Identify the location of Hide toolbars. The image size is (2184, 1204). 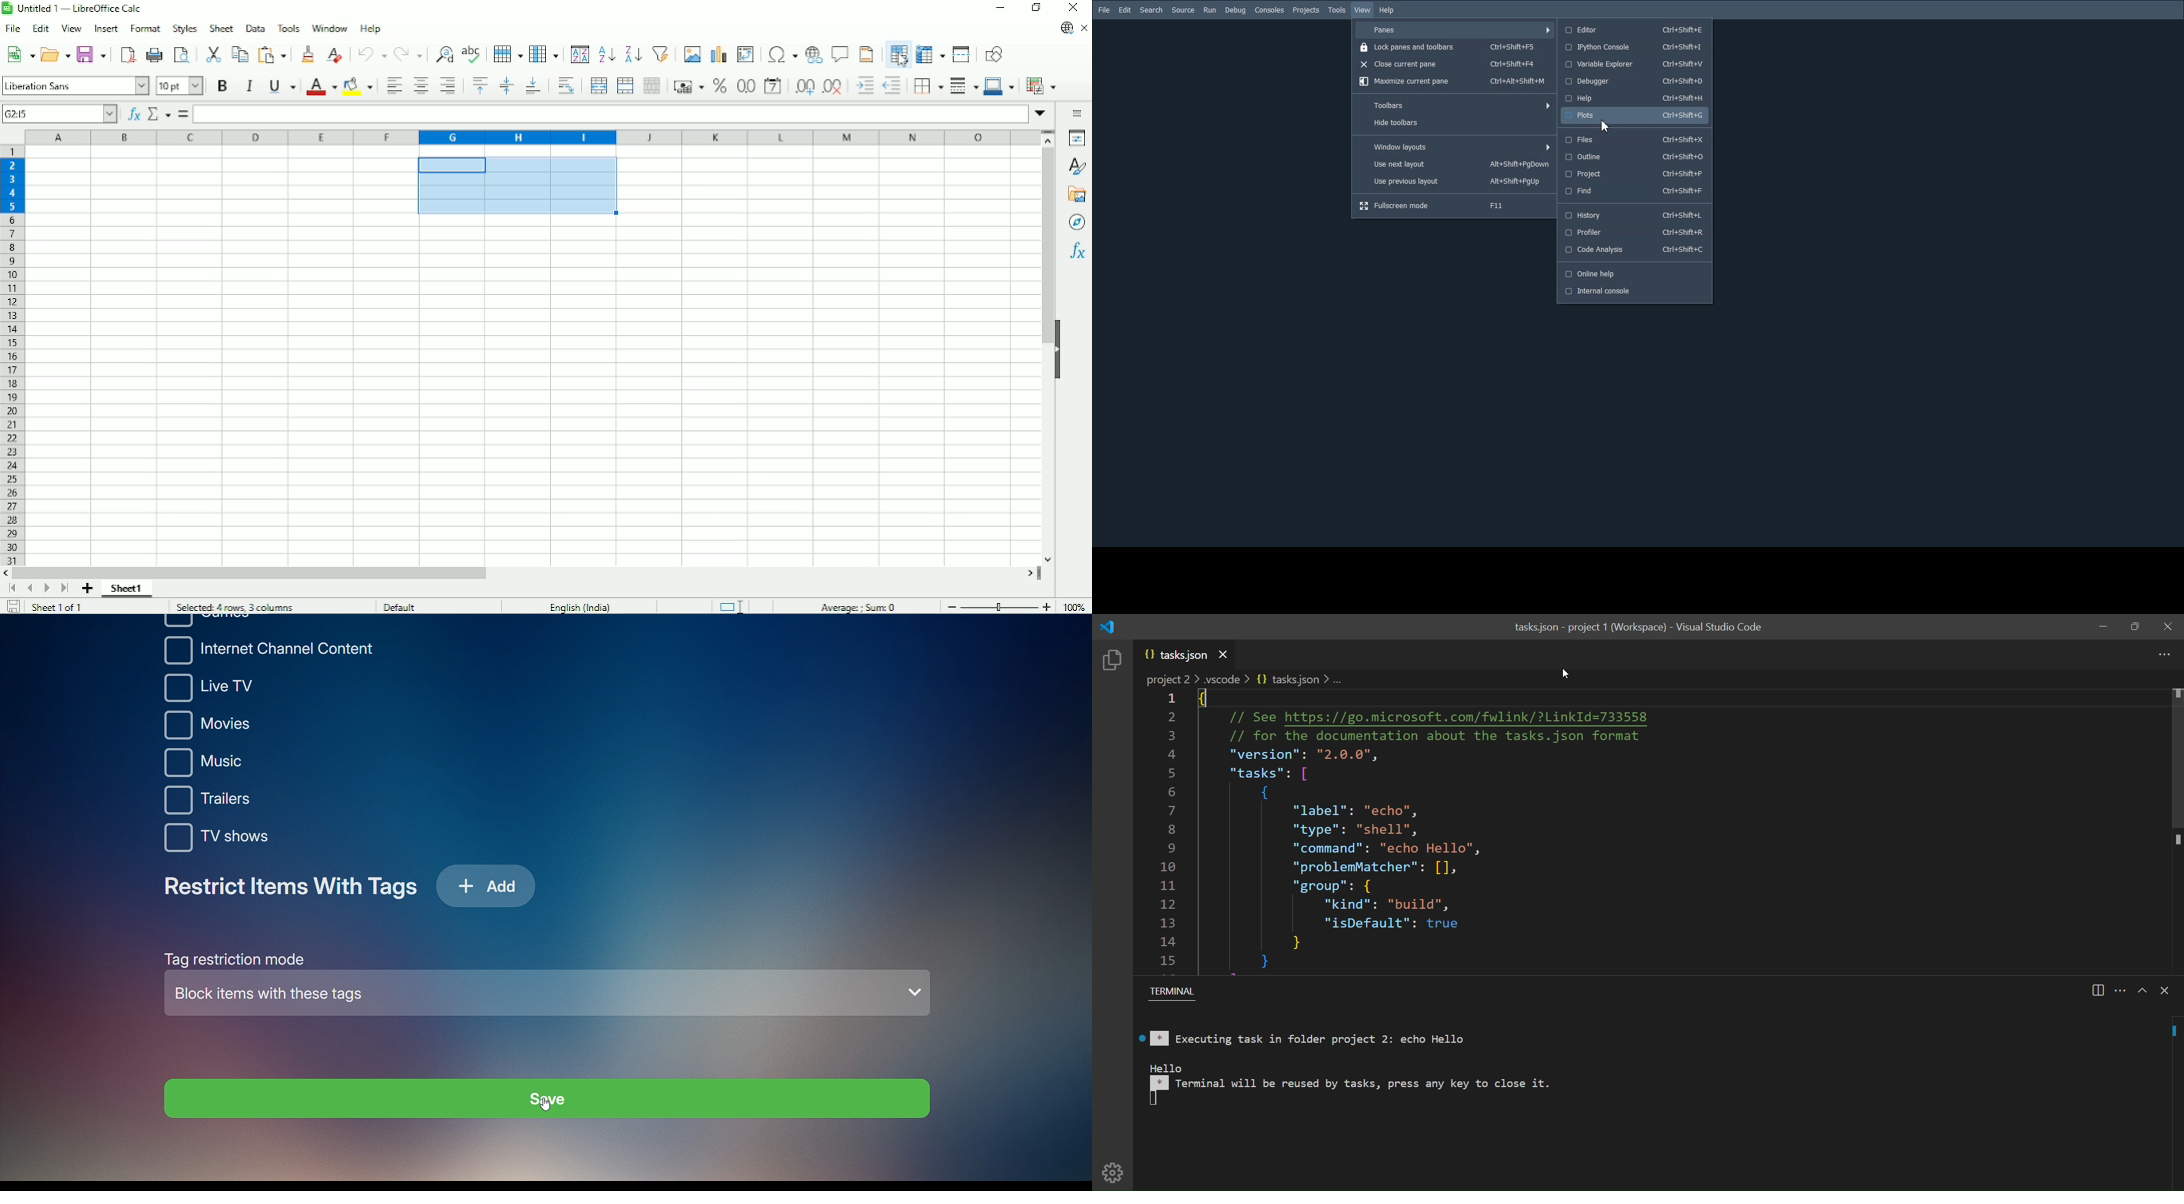
(1454, 122).